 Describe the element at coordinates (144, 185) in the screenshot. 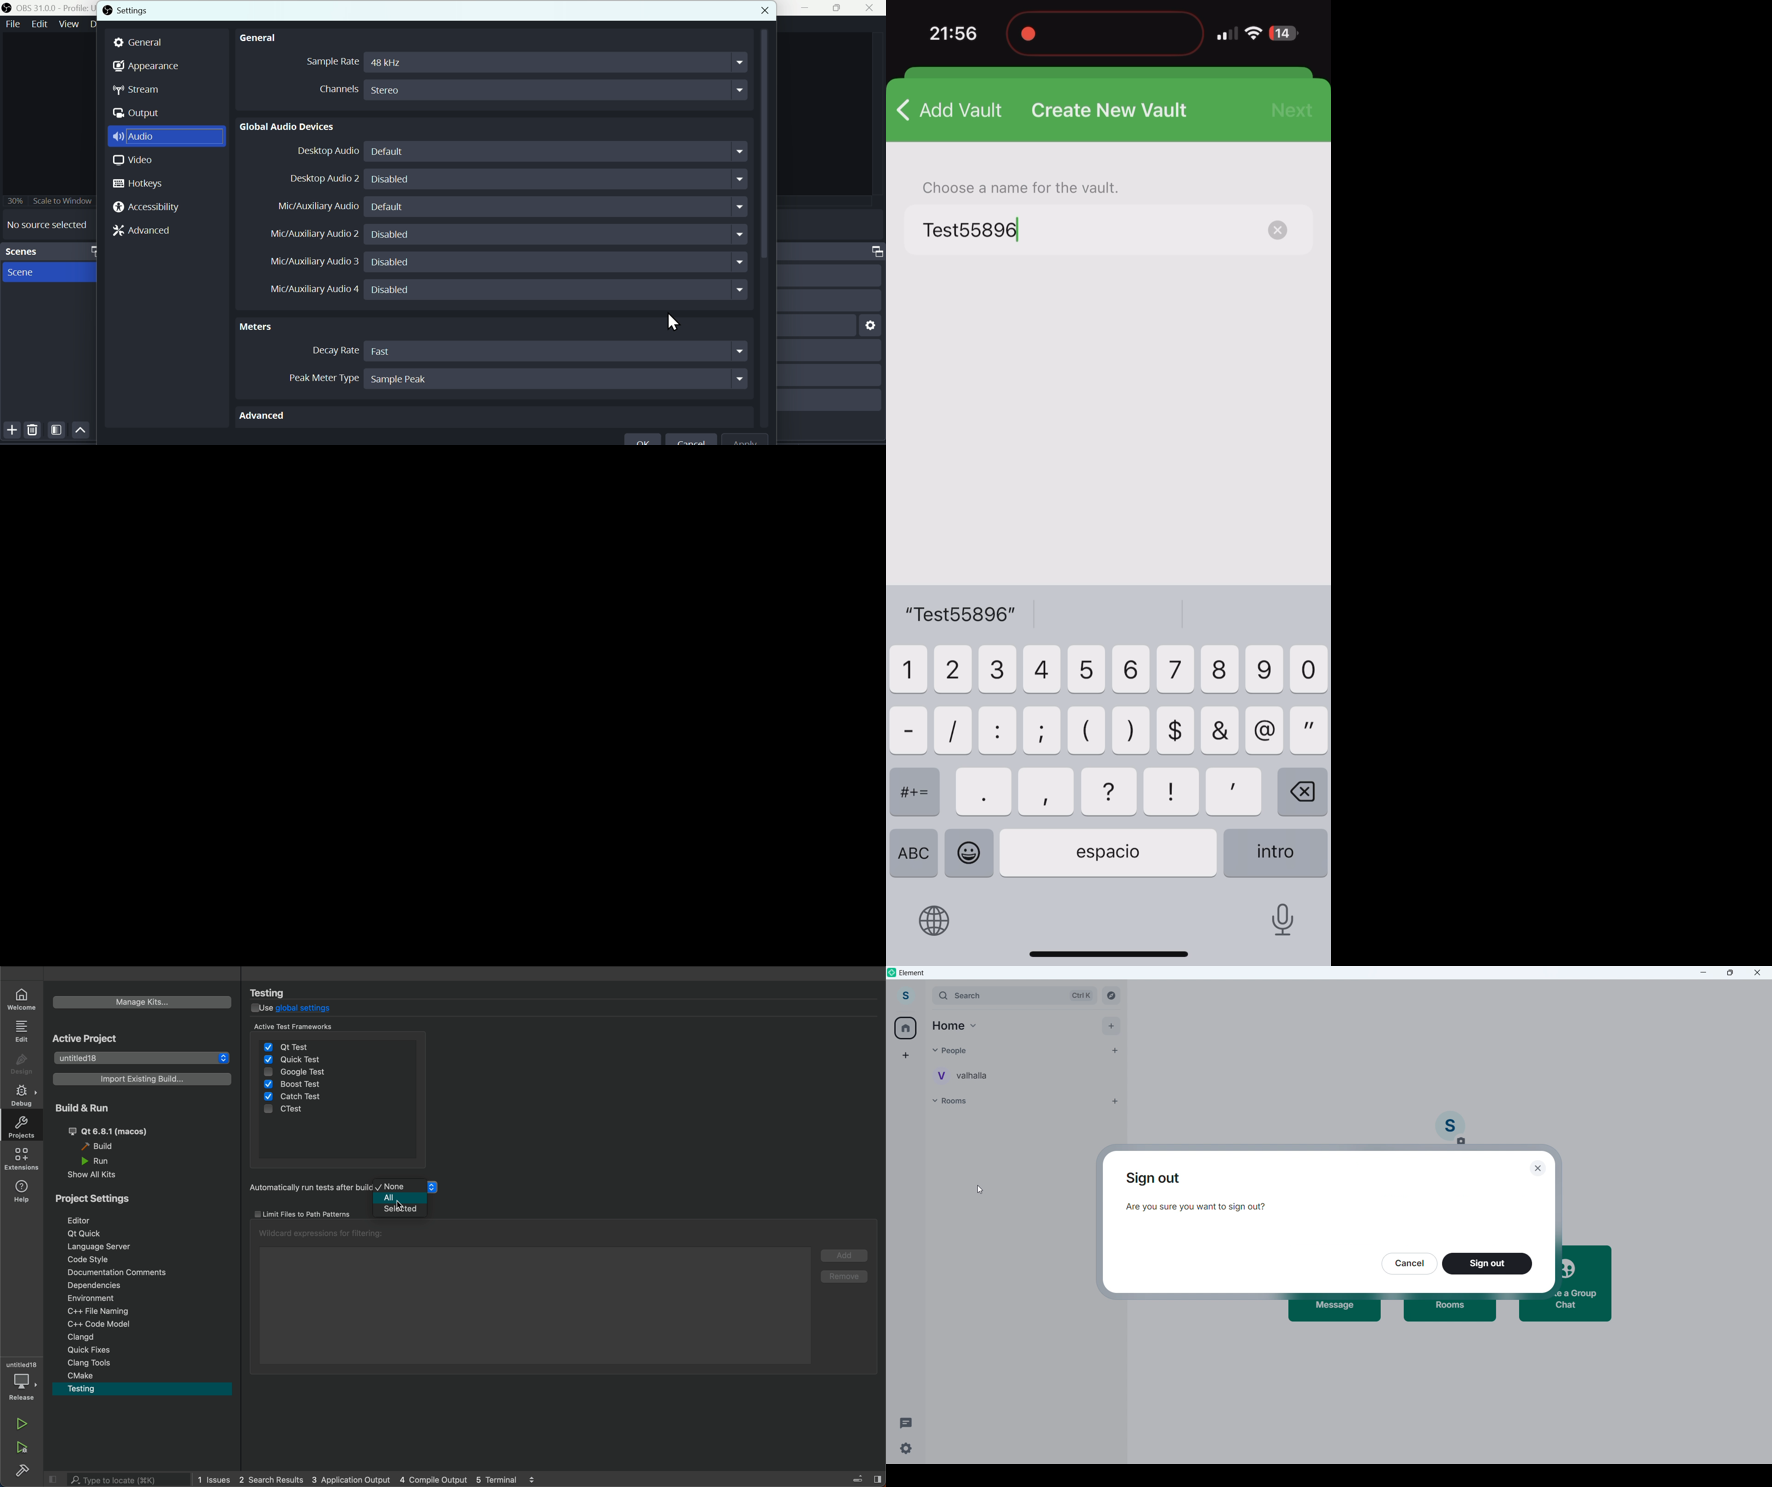

I see `Hotkeys` at that location.